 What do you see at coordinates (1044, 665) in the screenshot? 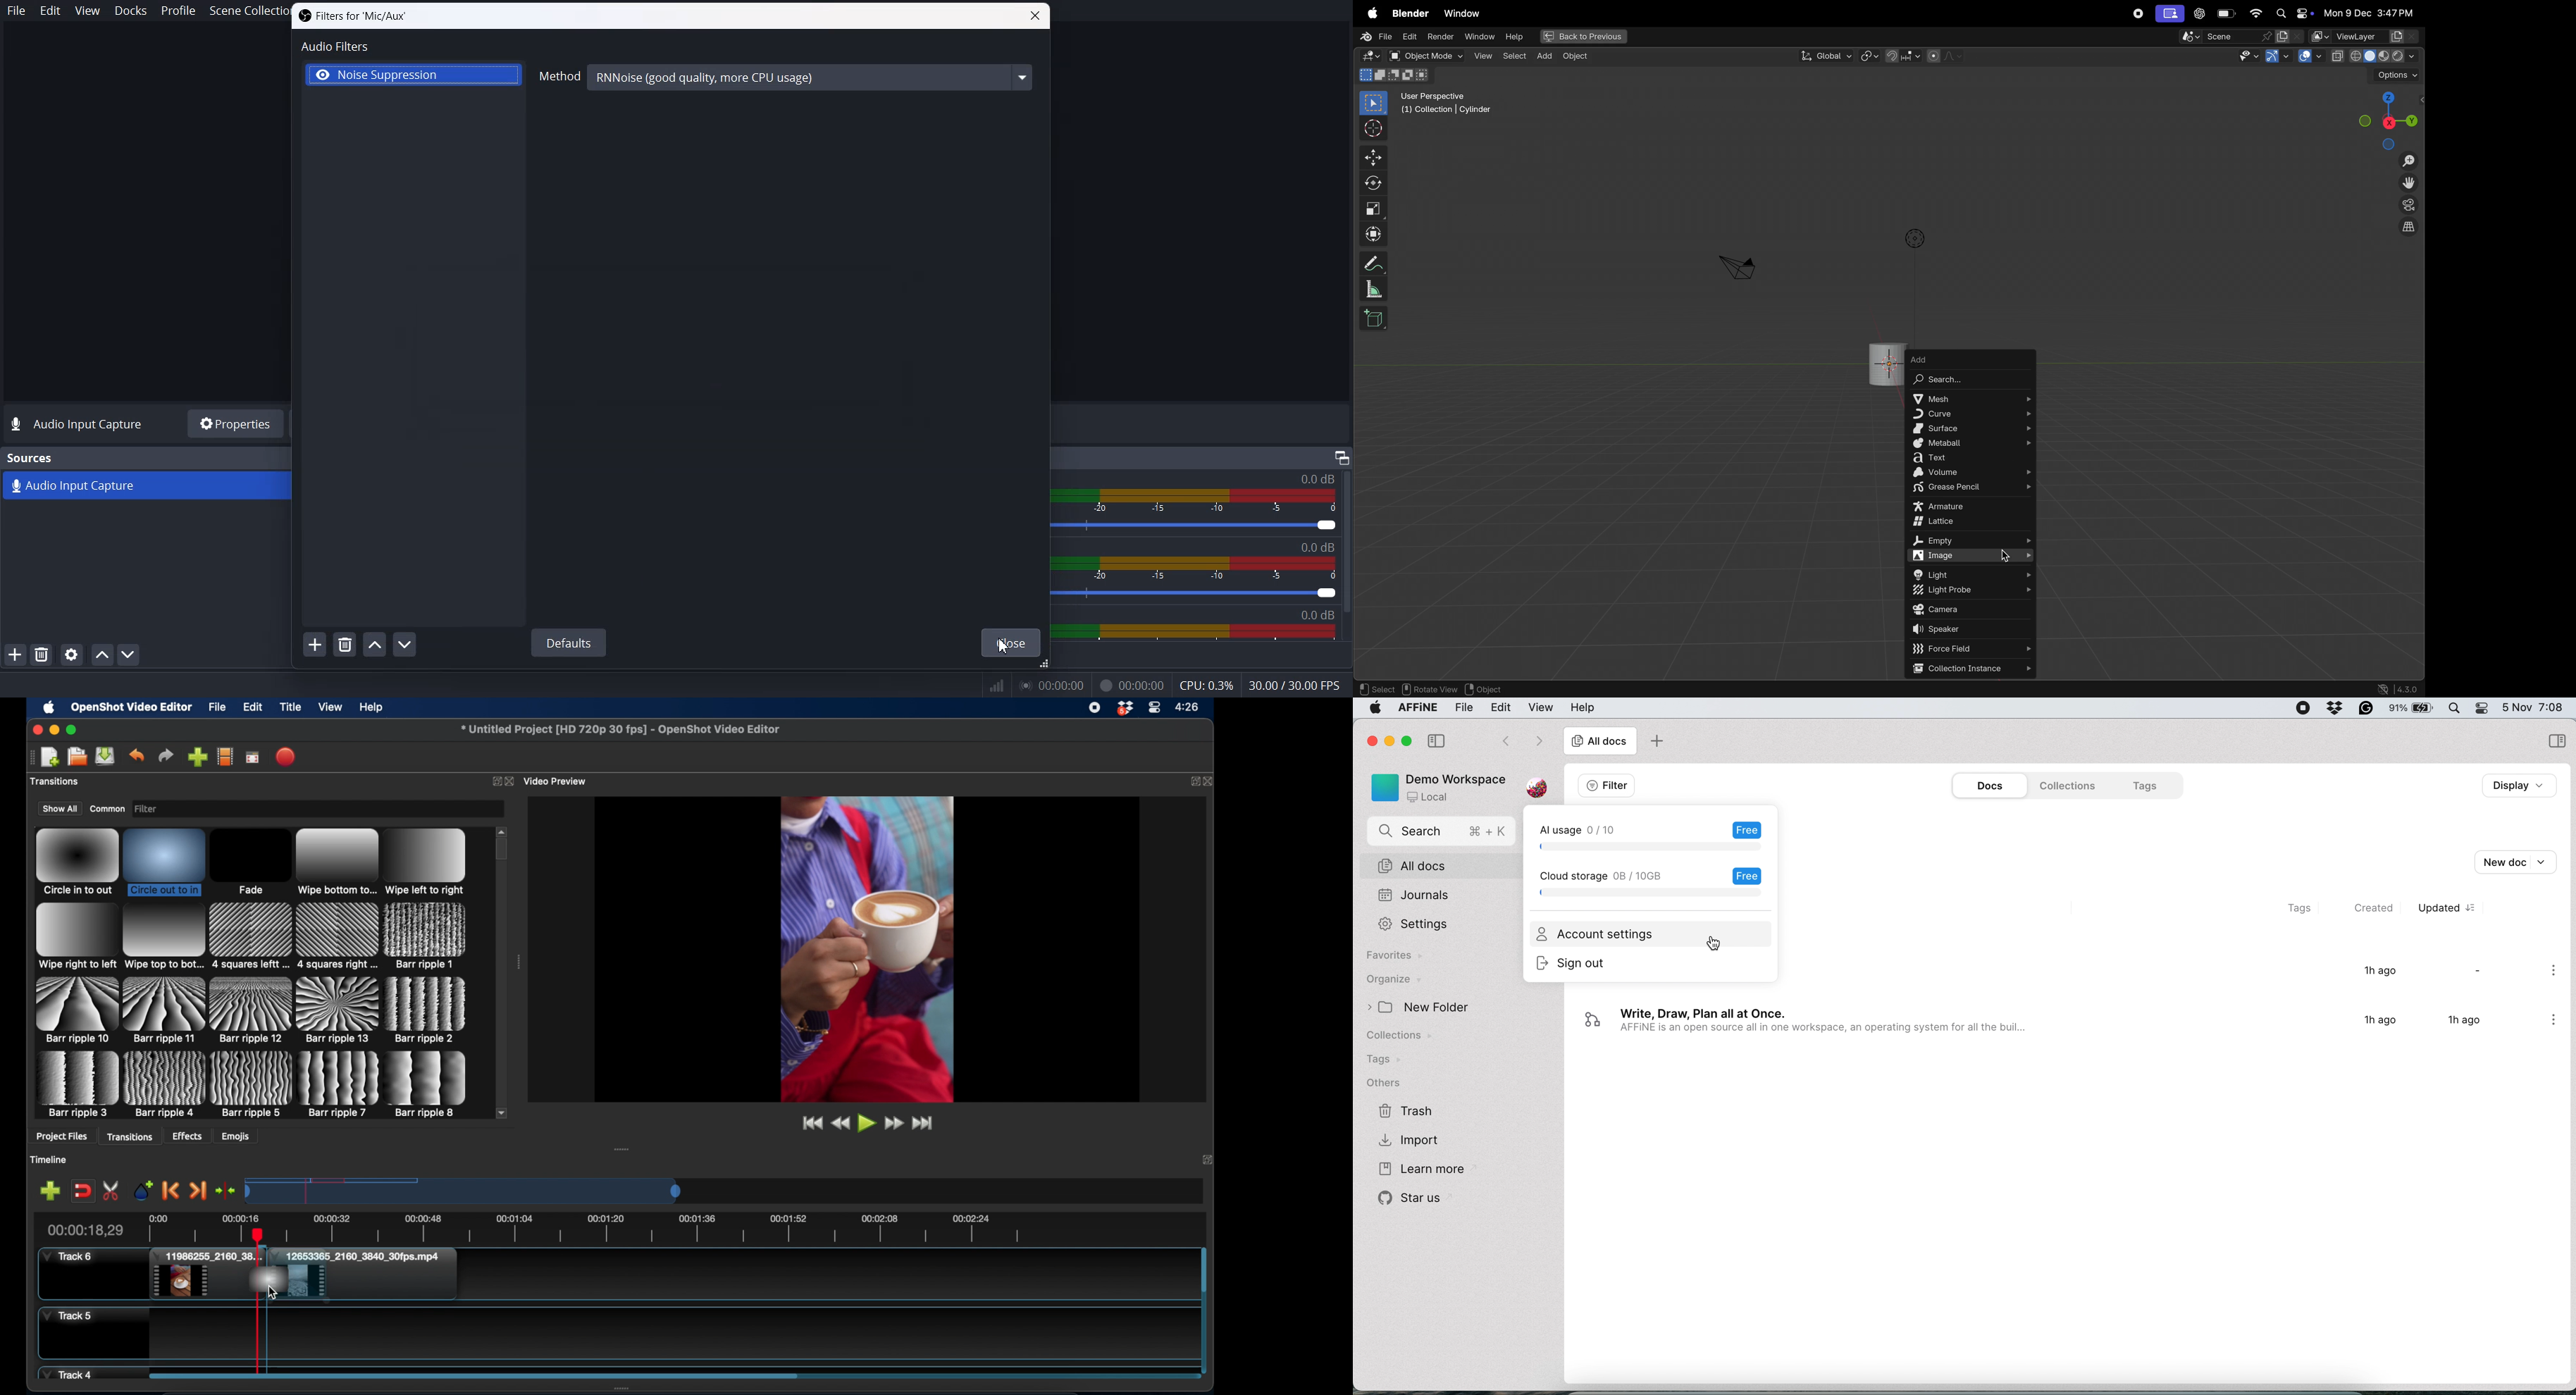
I see `Drag handle` at bounding box center [1044, 665].